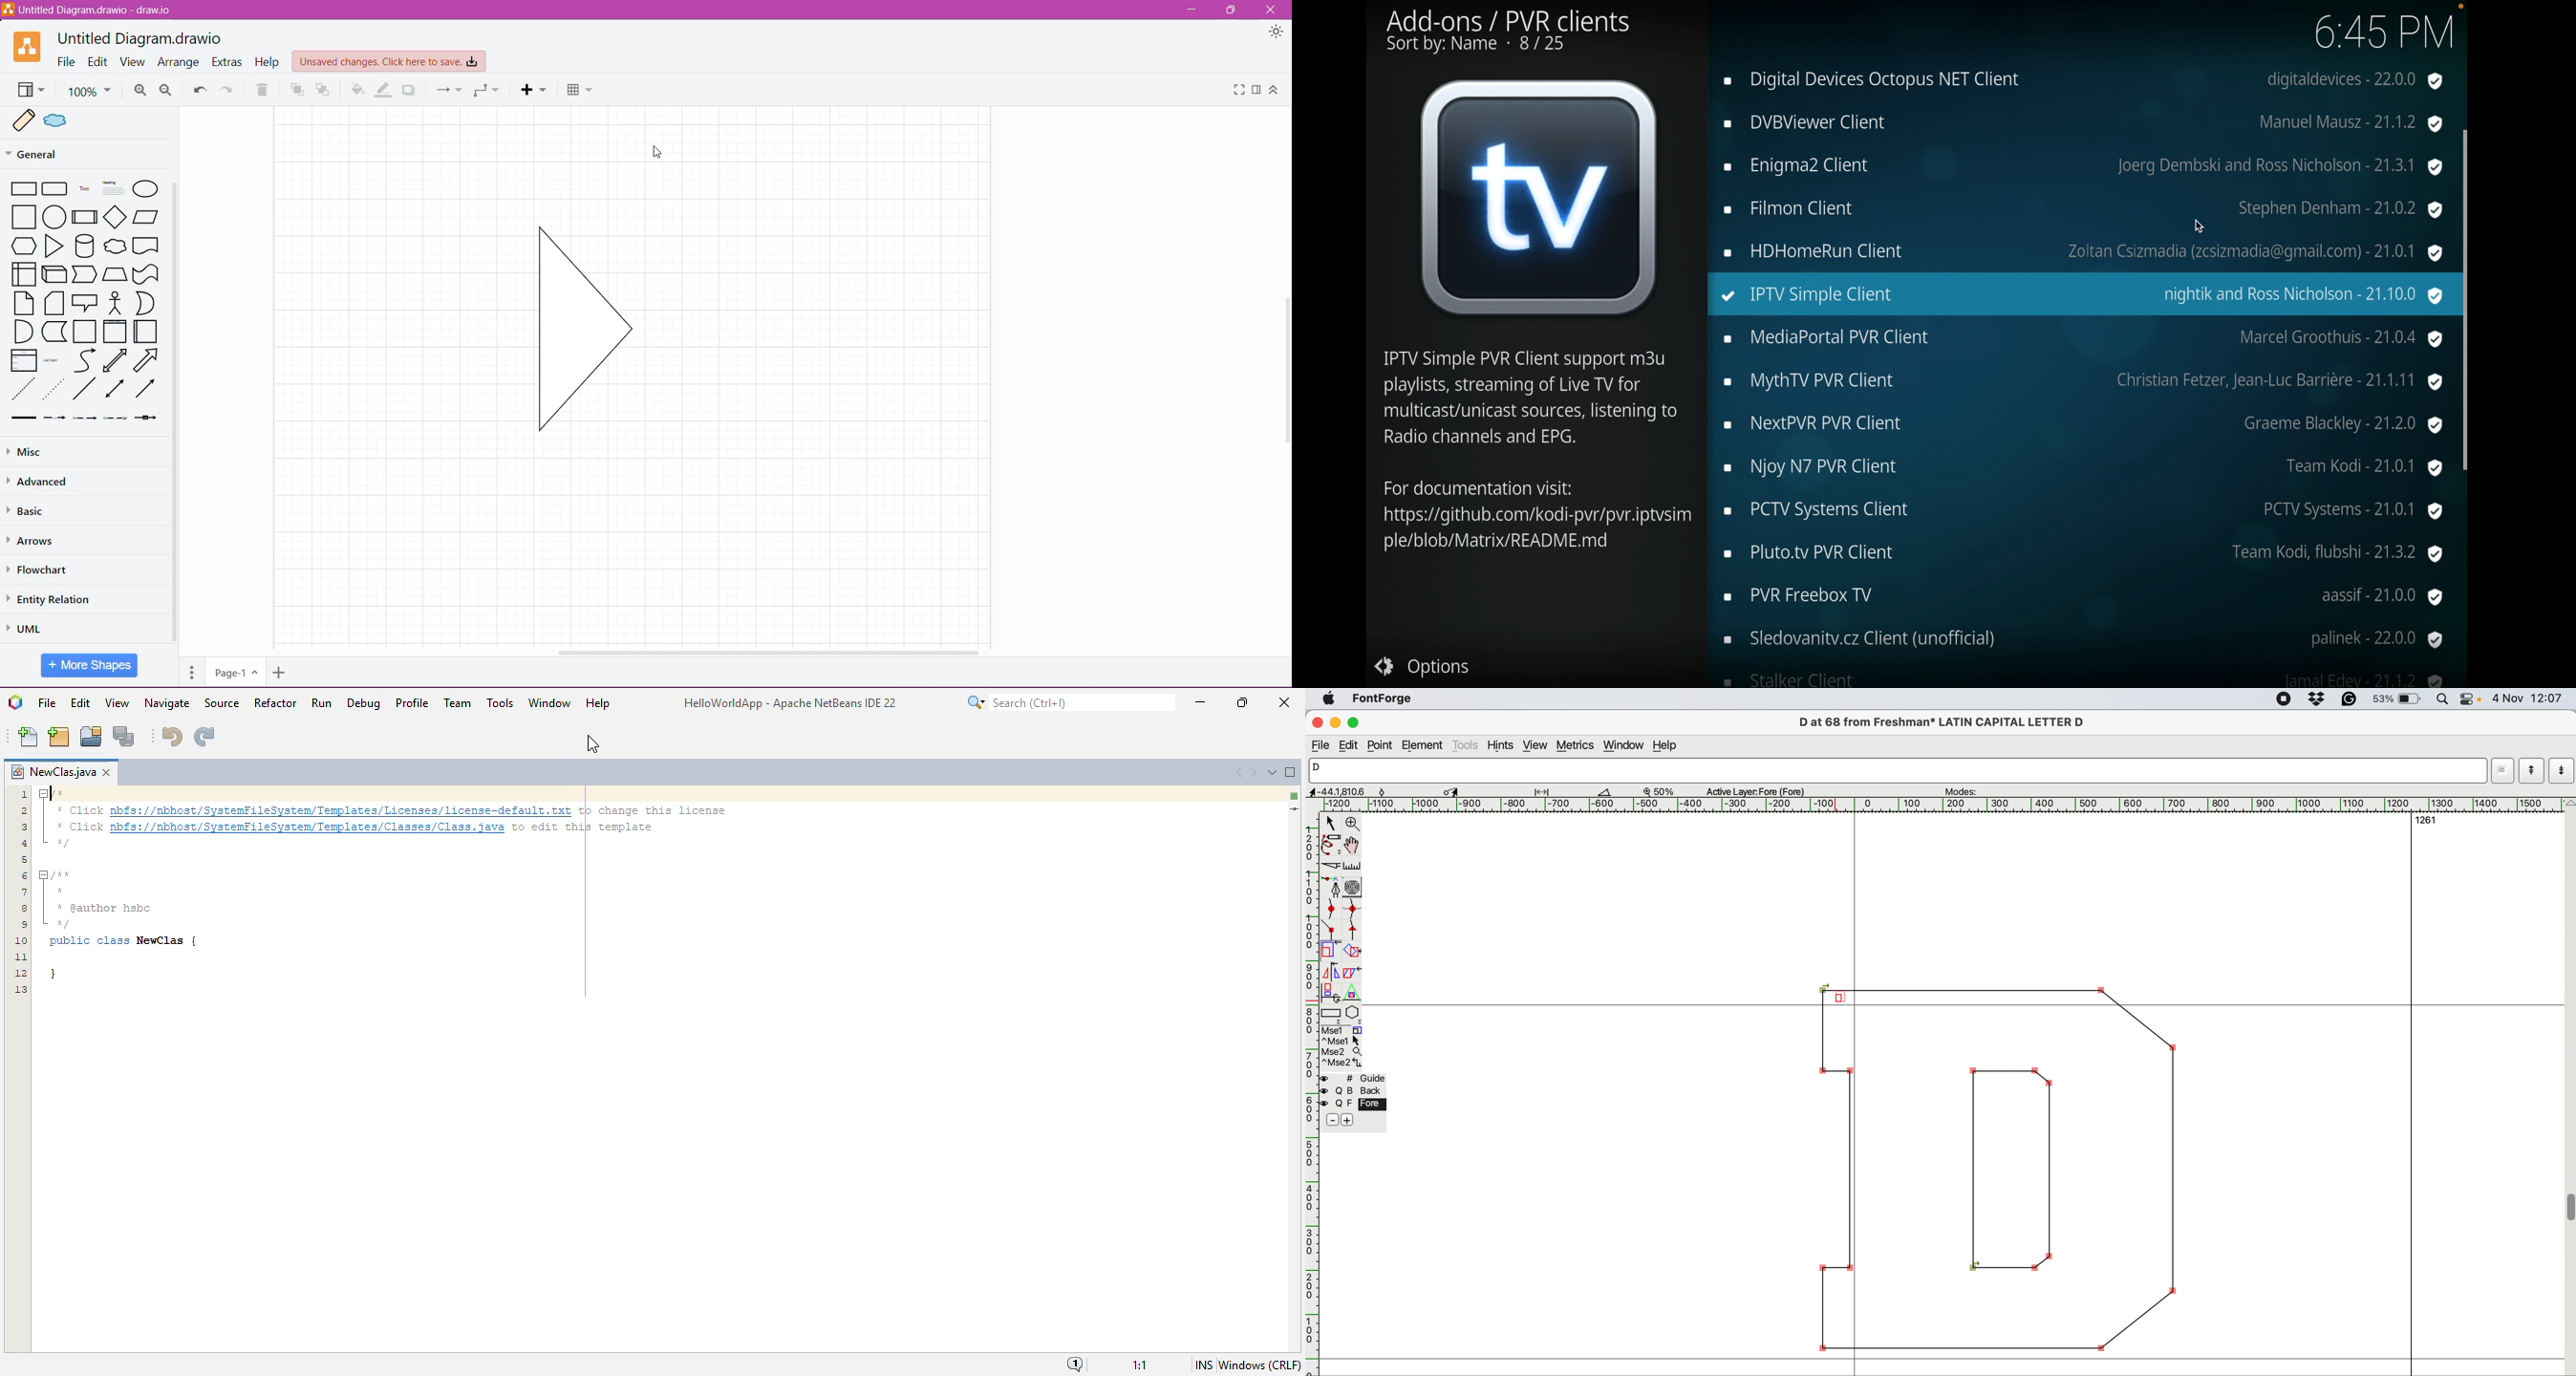  I want to click on file, so click(1321, 746).